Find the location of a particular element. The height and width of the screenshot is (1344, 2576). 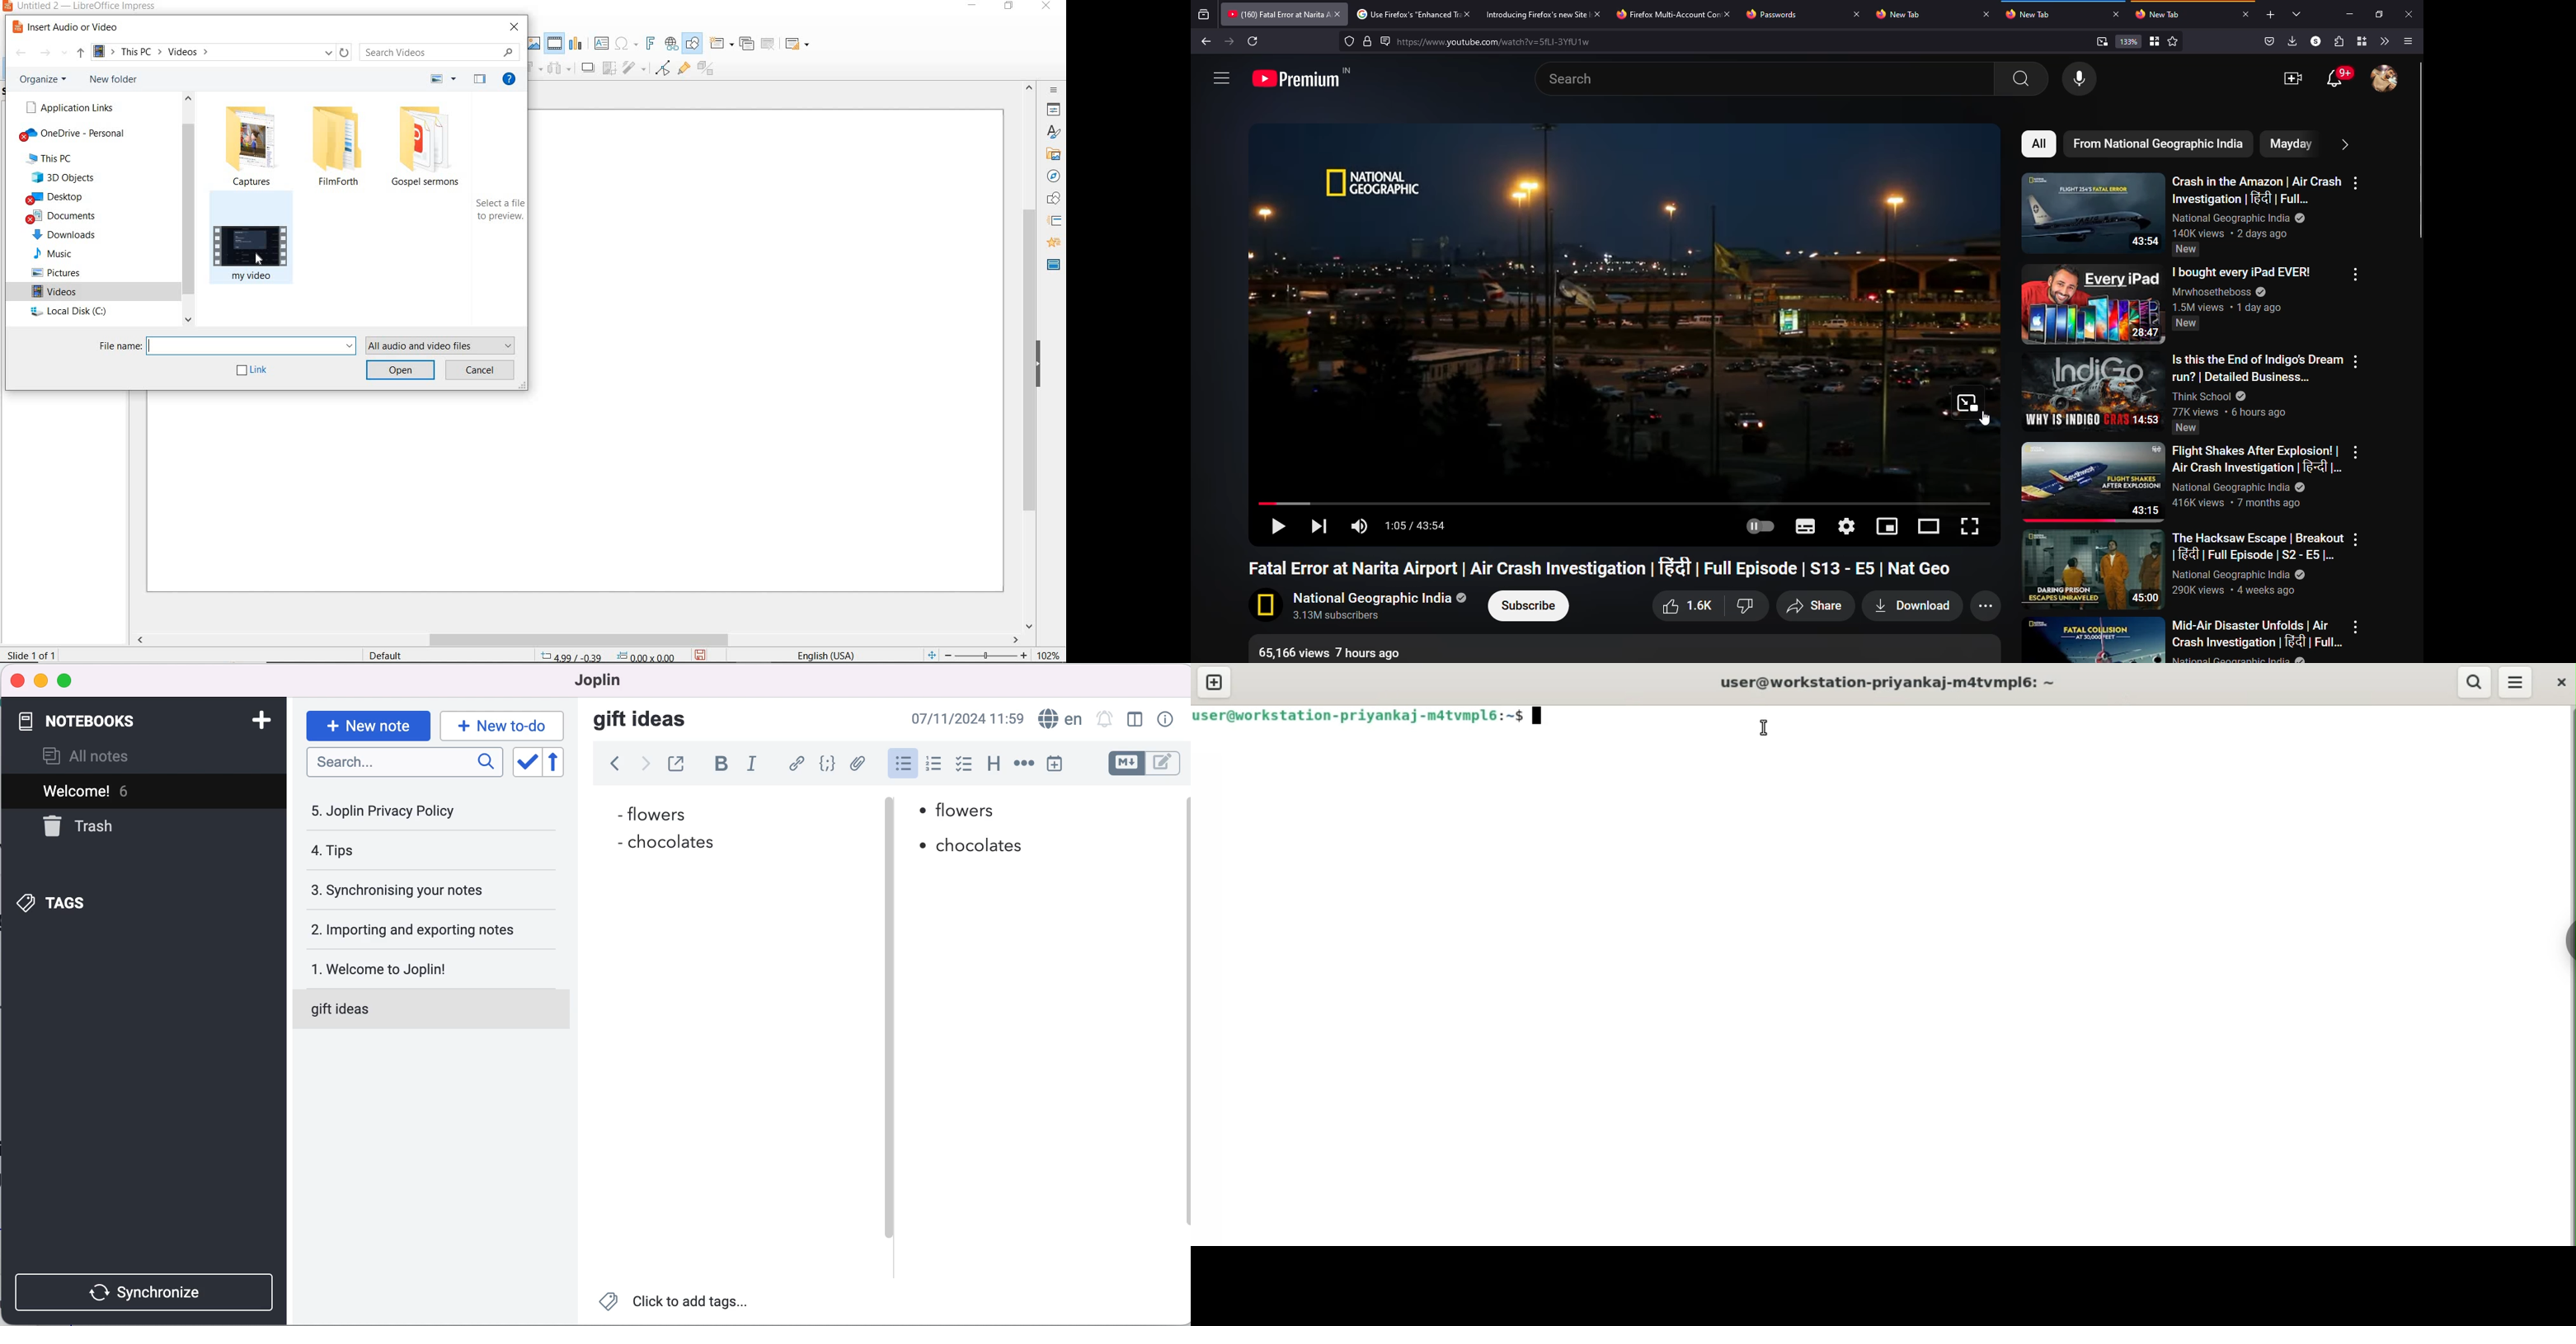

insert time is located at coordinates (1059, 766).